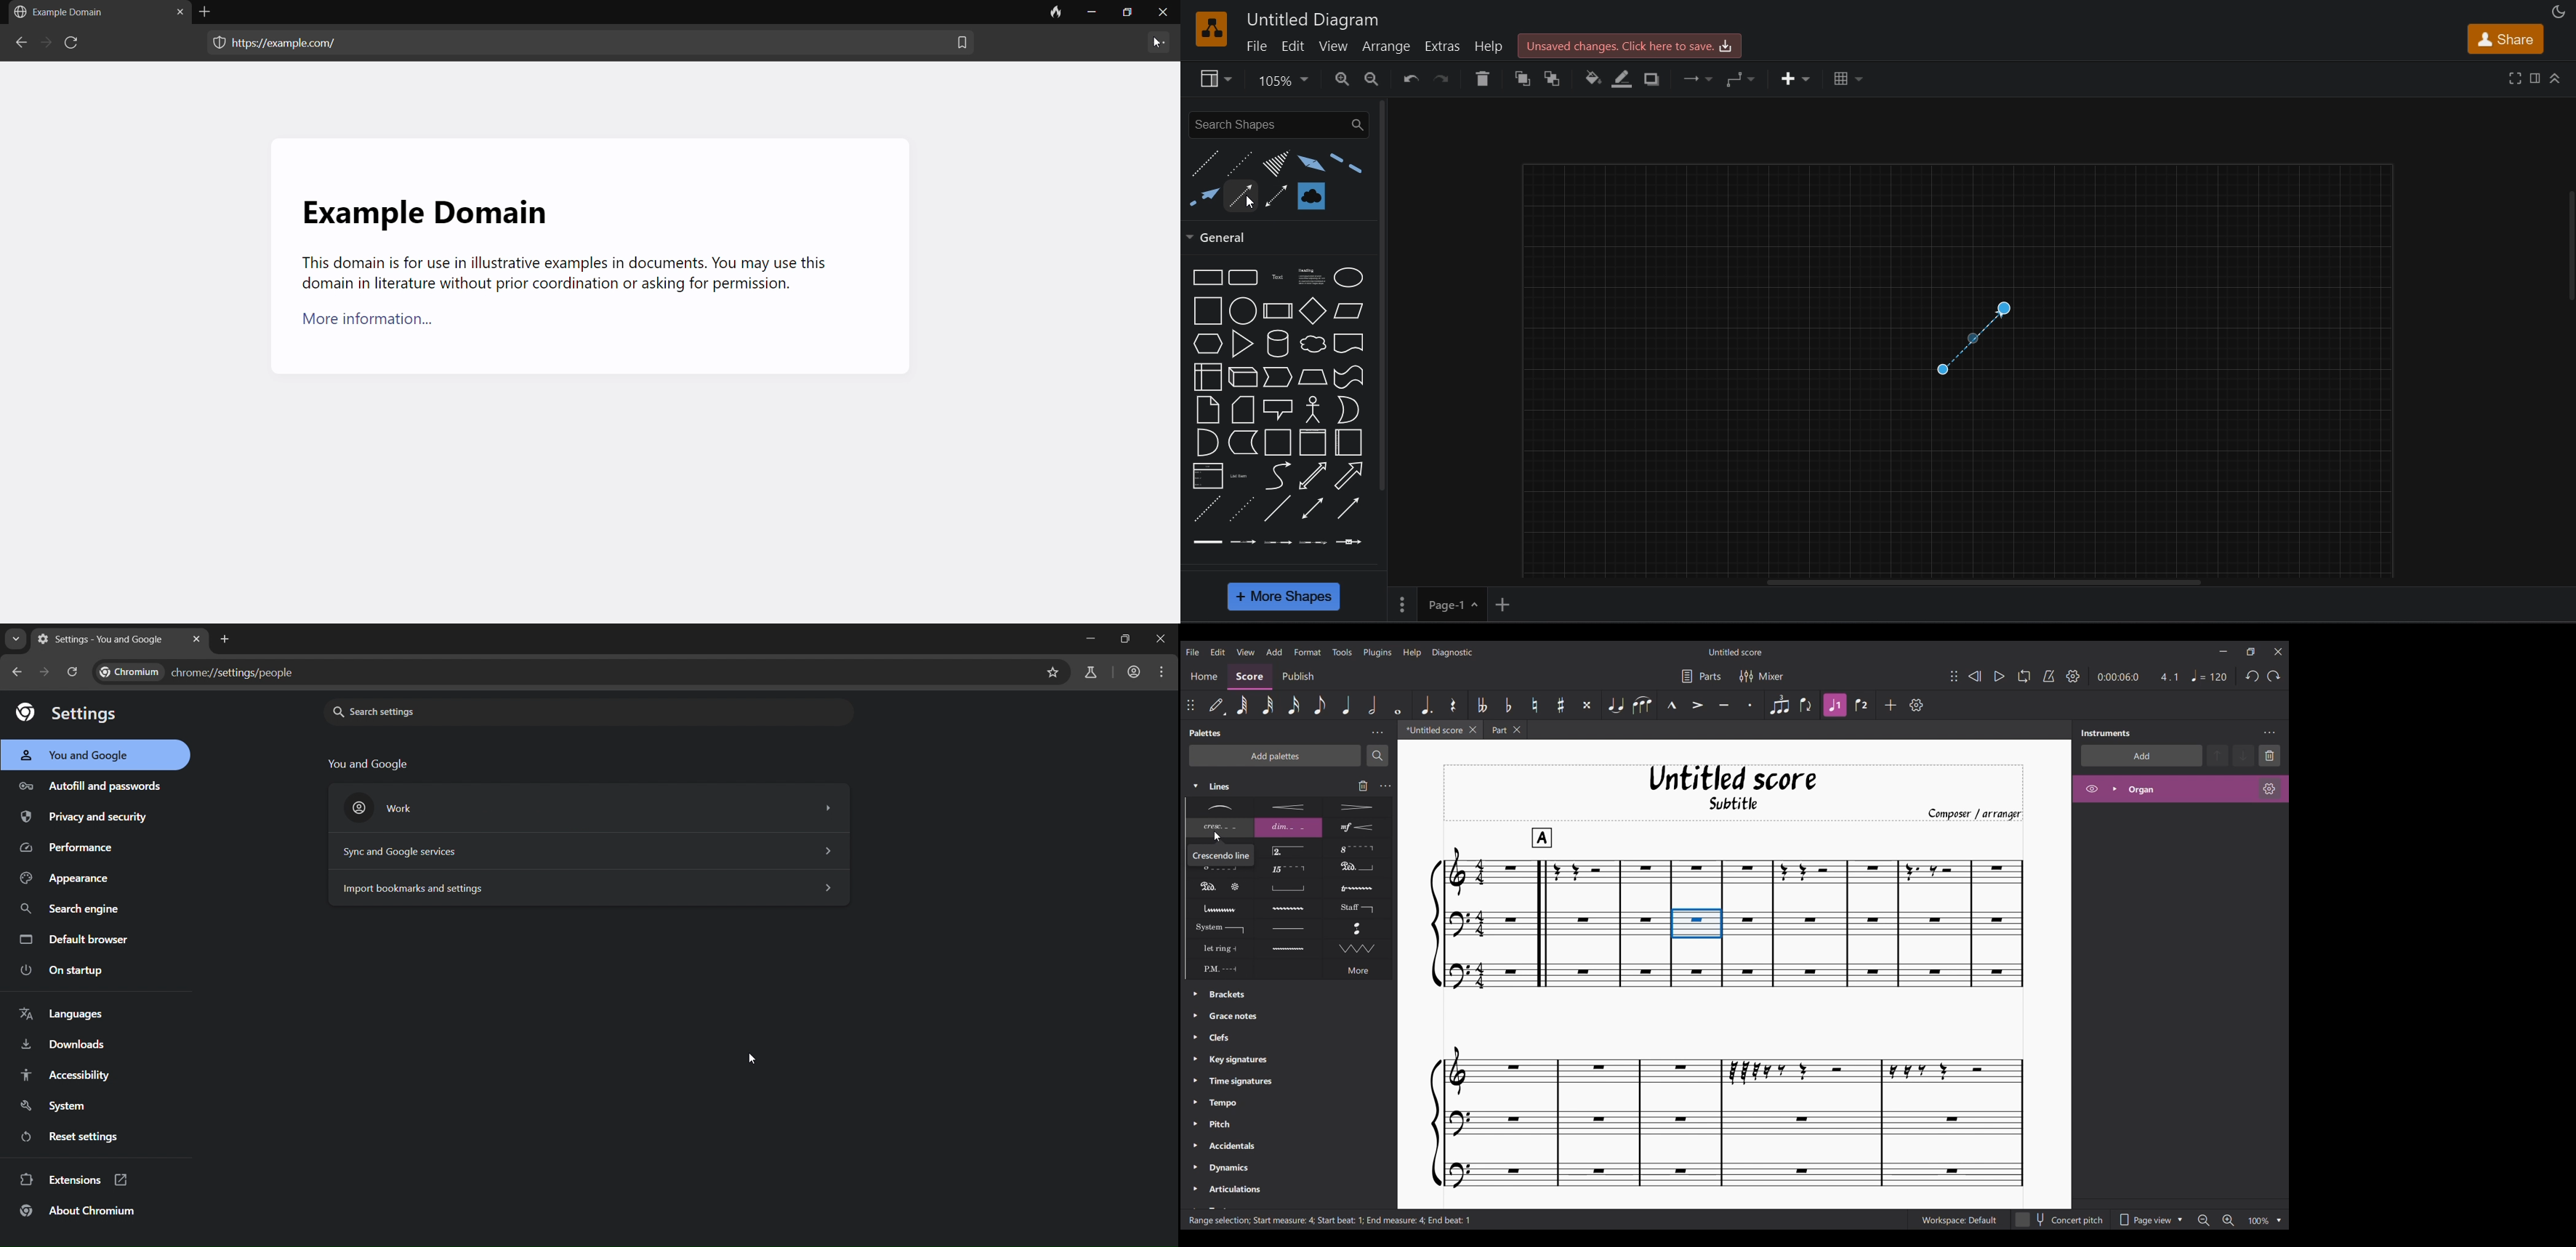 This screenshot has width=2576, height=1260. What do you see at coordinates (103, 639) in the screenshot?
I see `current tab` at bounding box center [103, 639].